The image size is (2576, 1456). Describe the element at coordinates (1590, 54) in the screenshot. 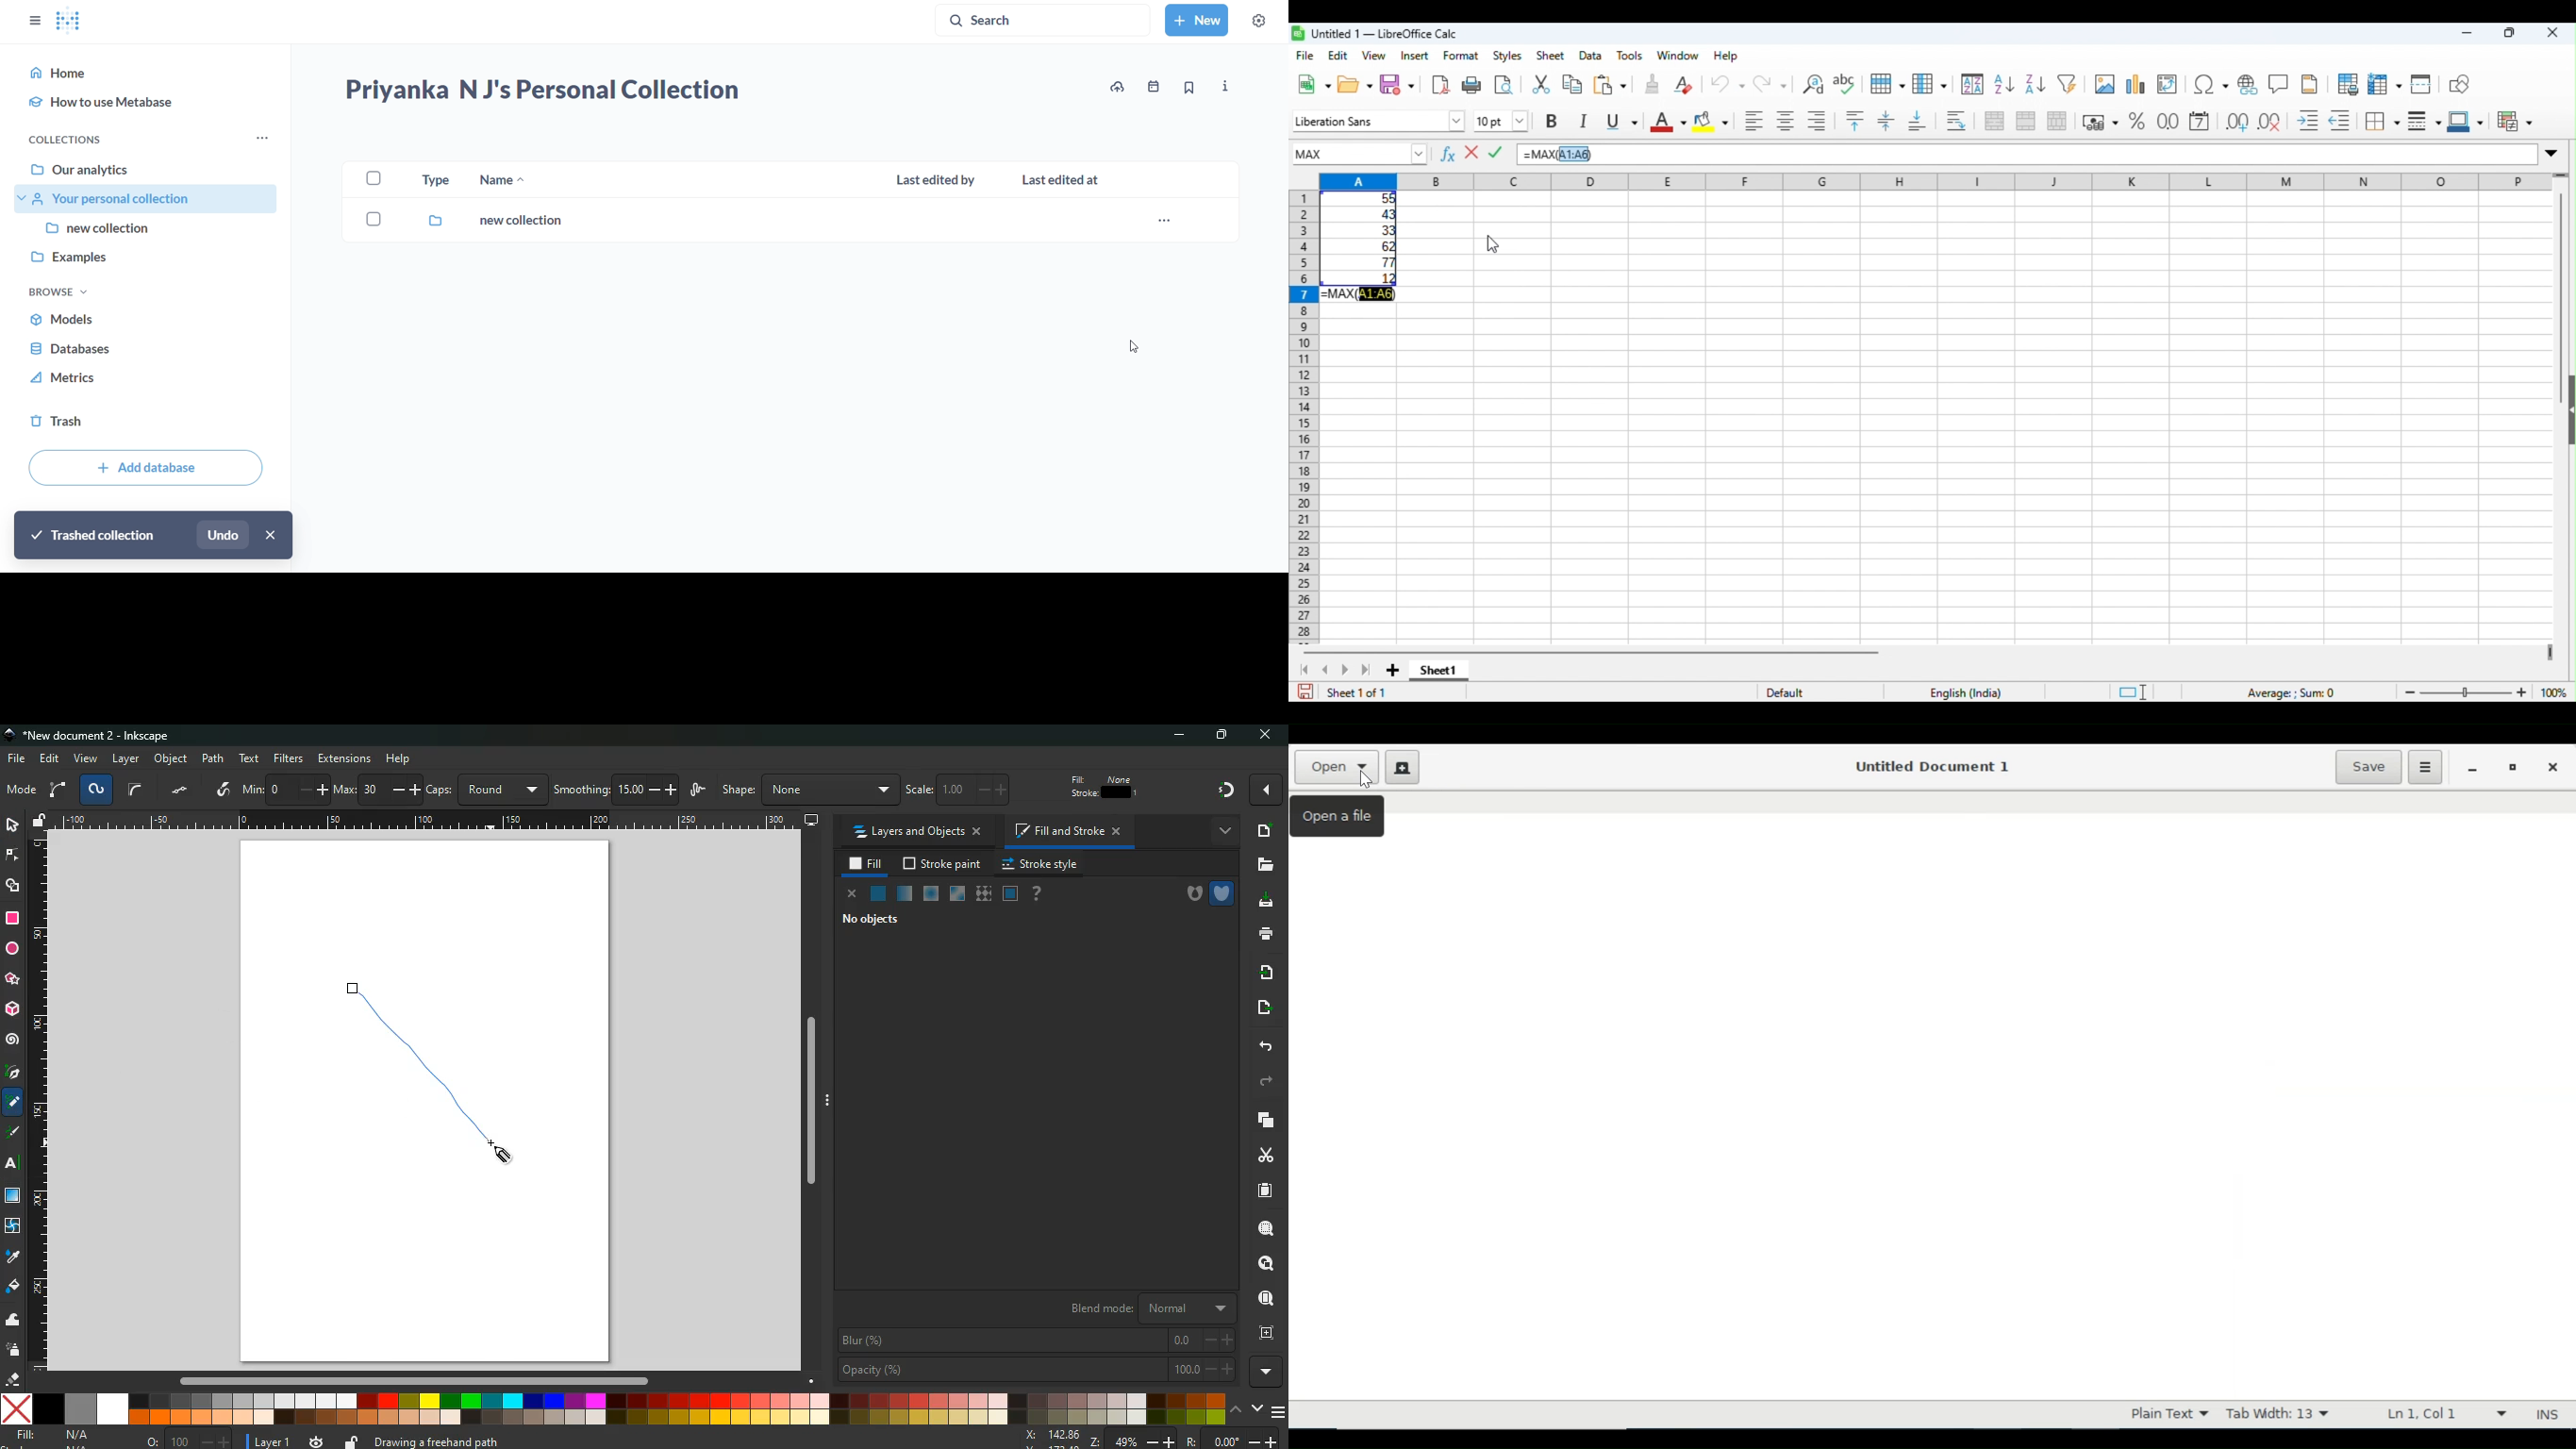

I see `data` at that location.